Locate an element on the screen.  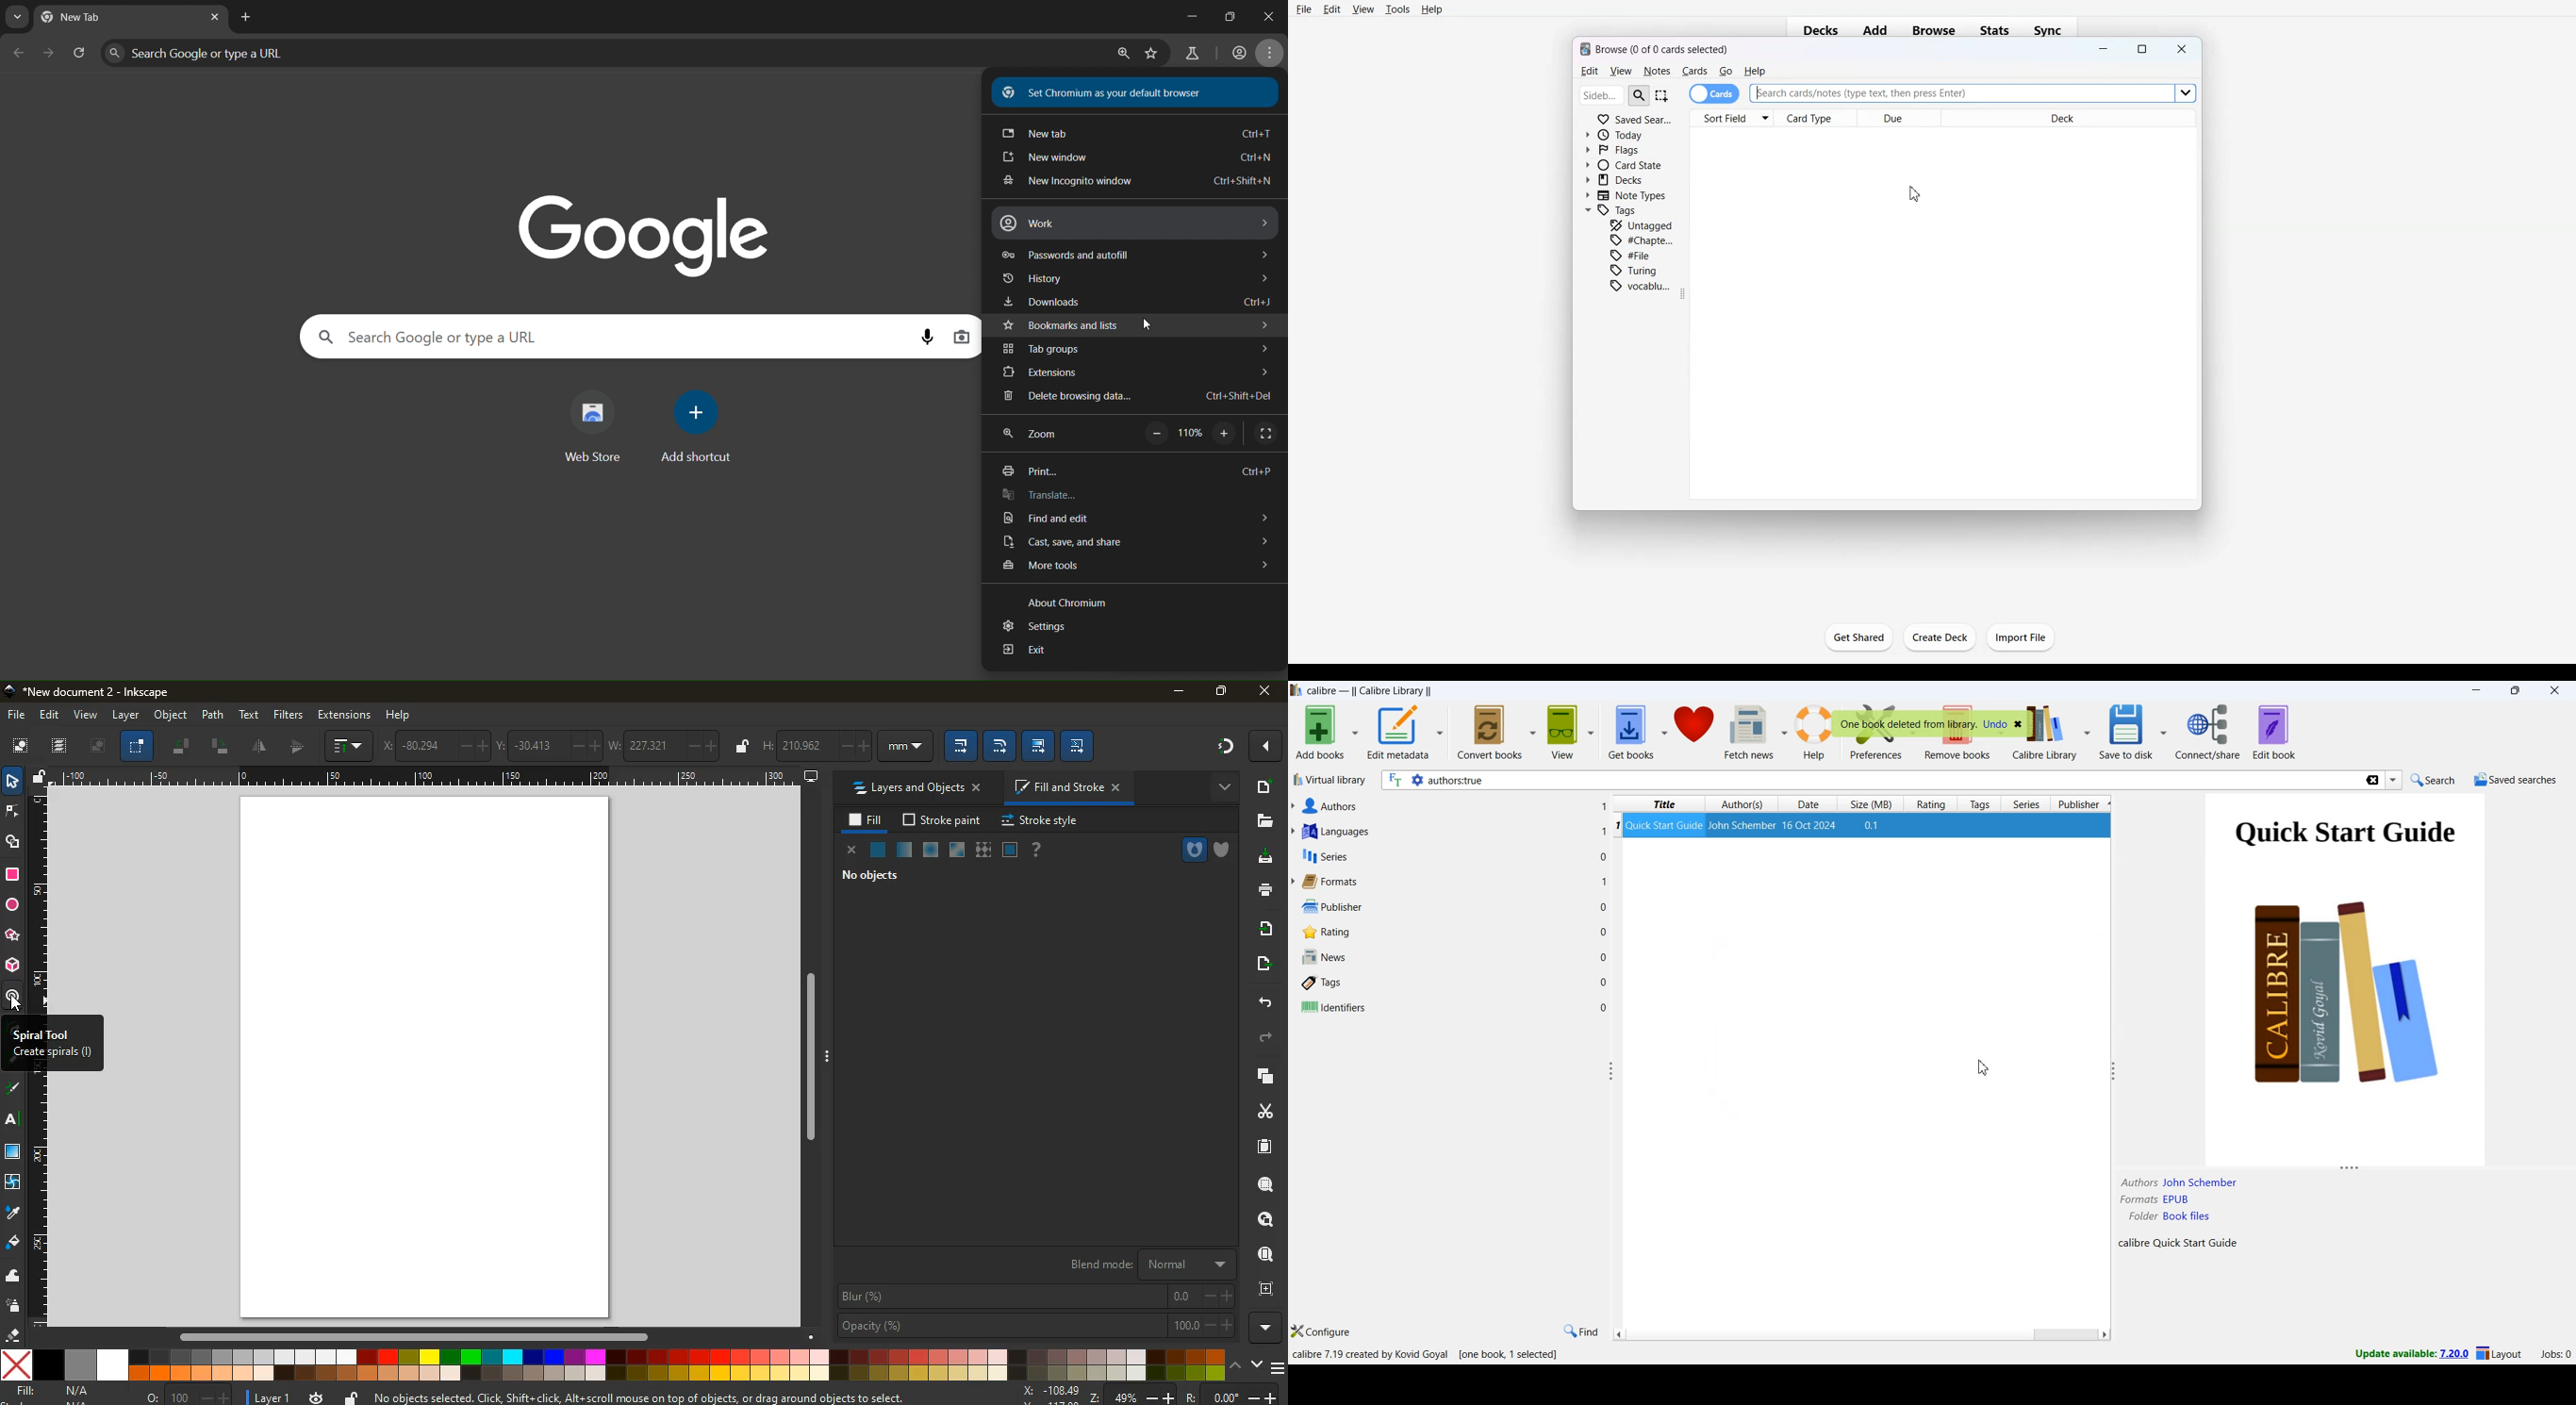
spiral is located at coordinates (12, 996).